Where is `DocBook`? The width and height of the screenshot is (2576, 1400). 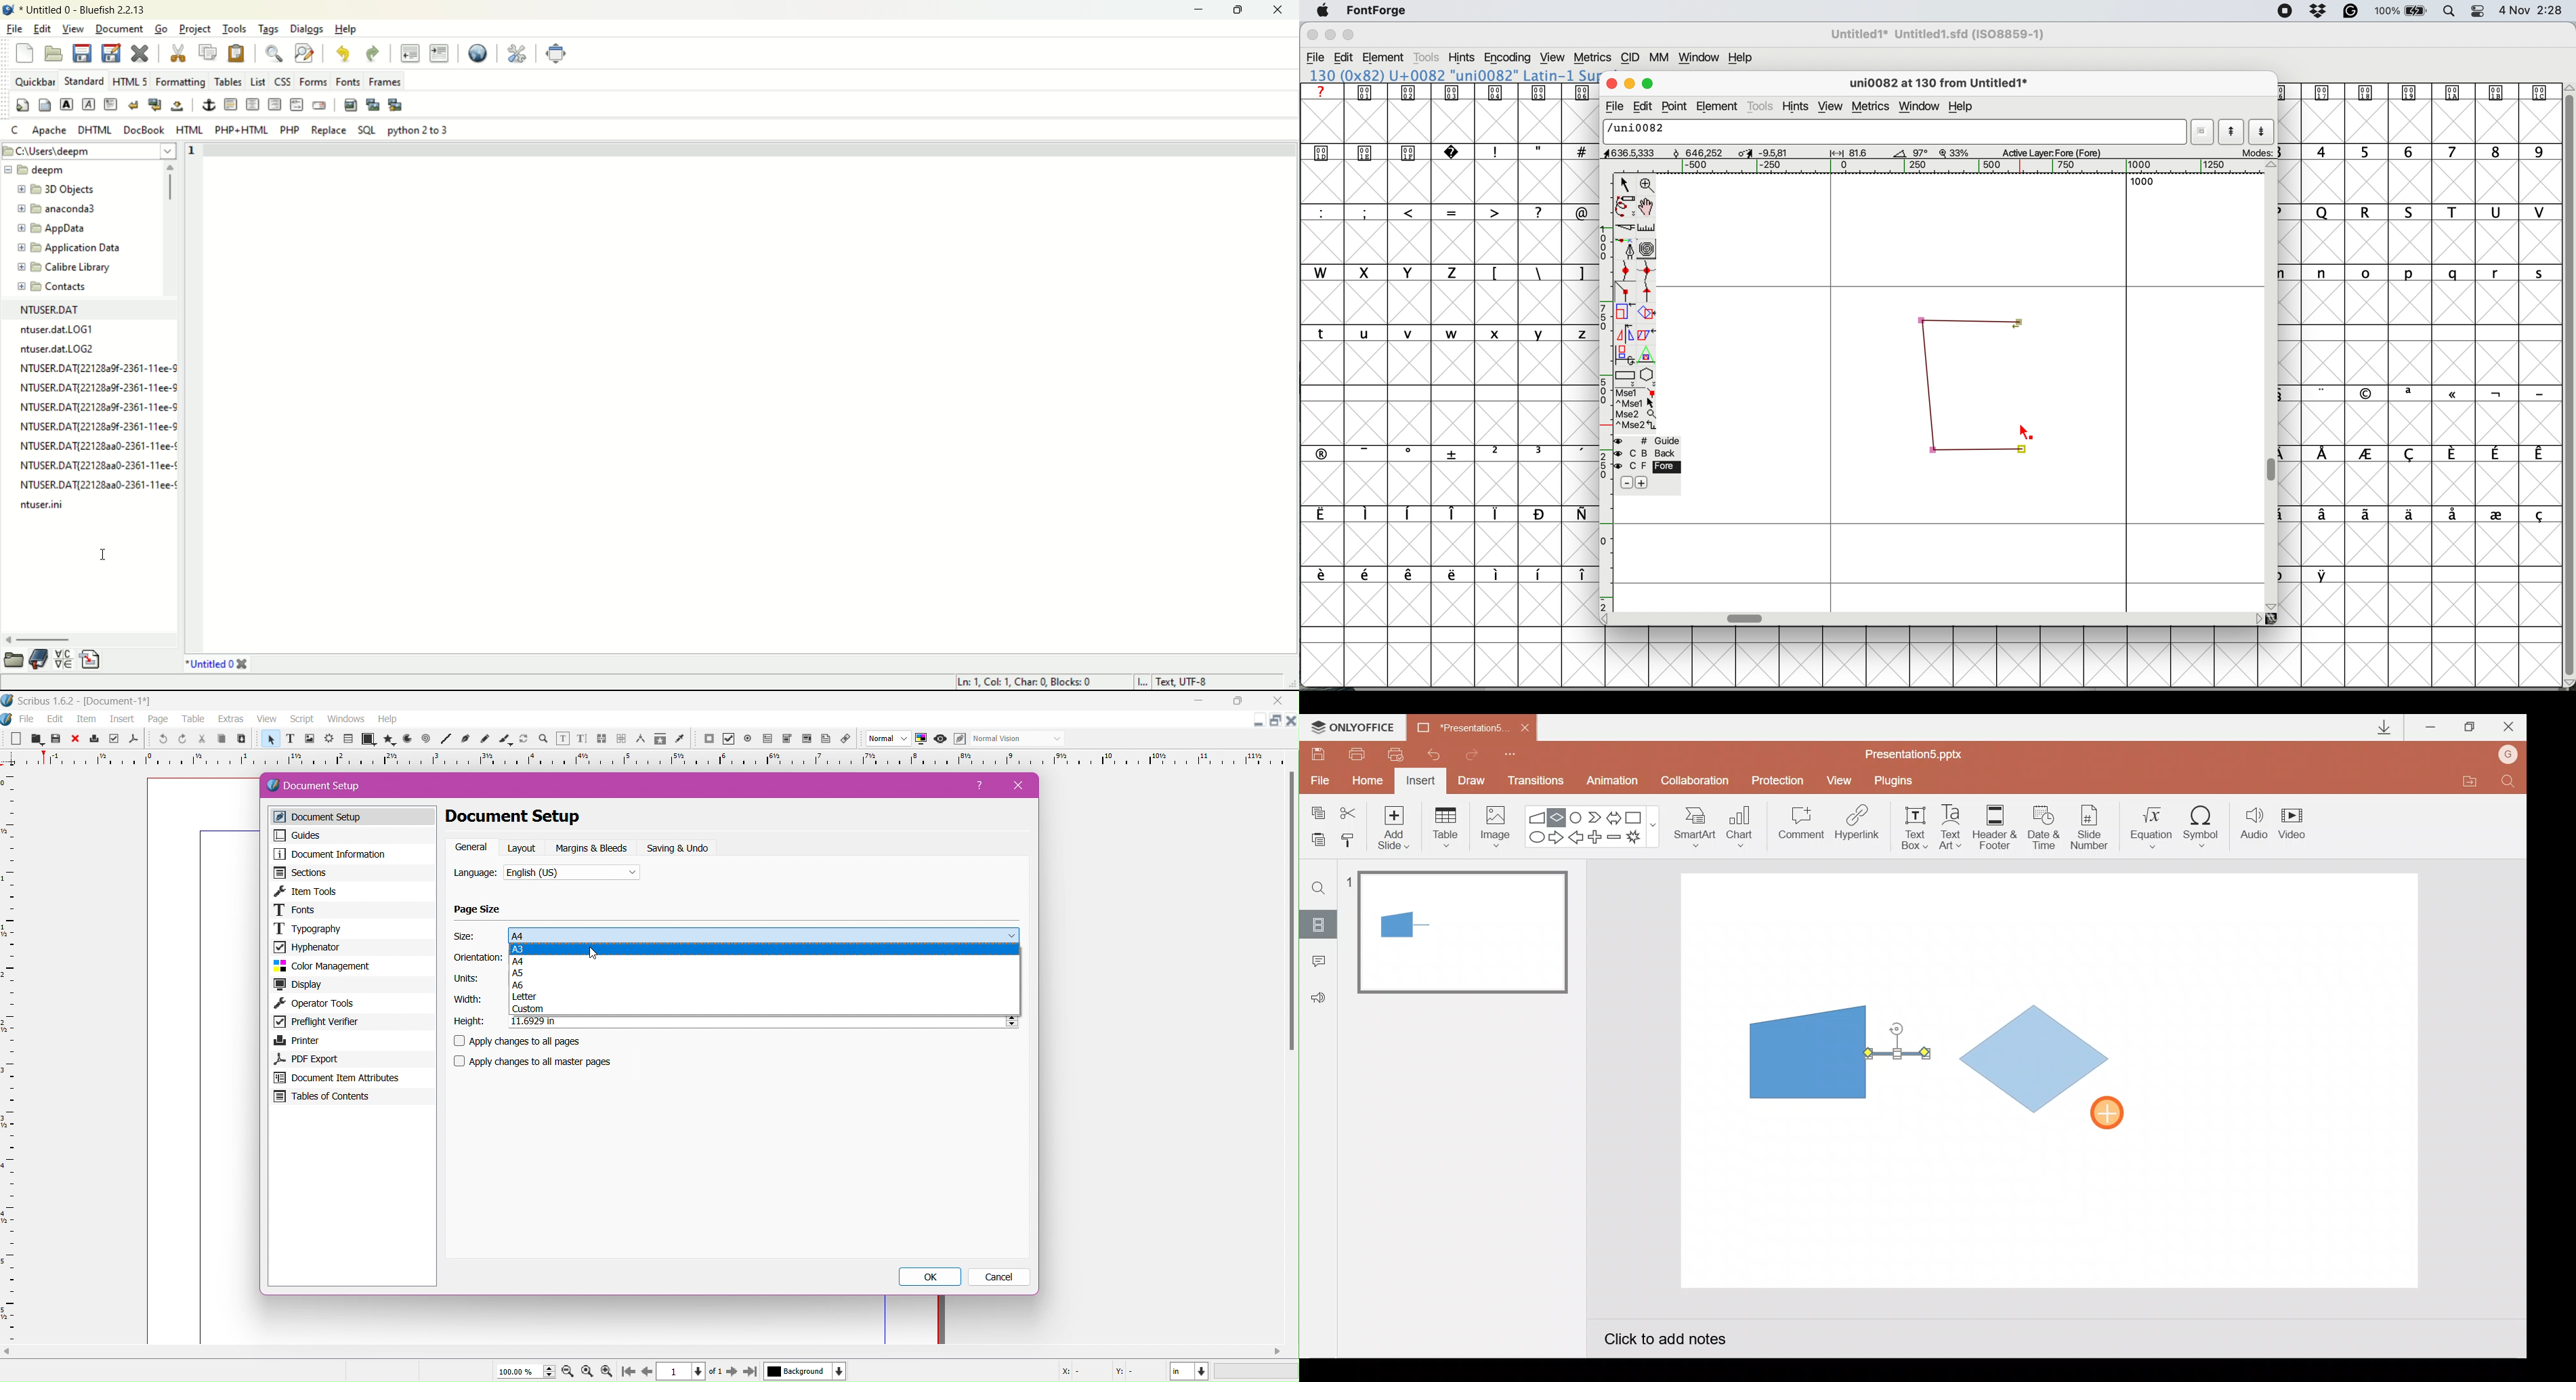 DocBook is located at coordinates (143, 129).